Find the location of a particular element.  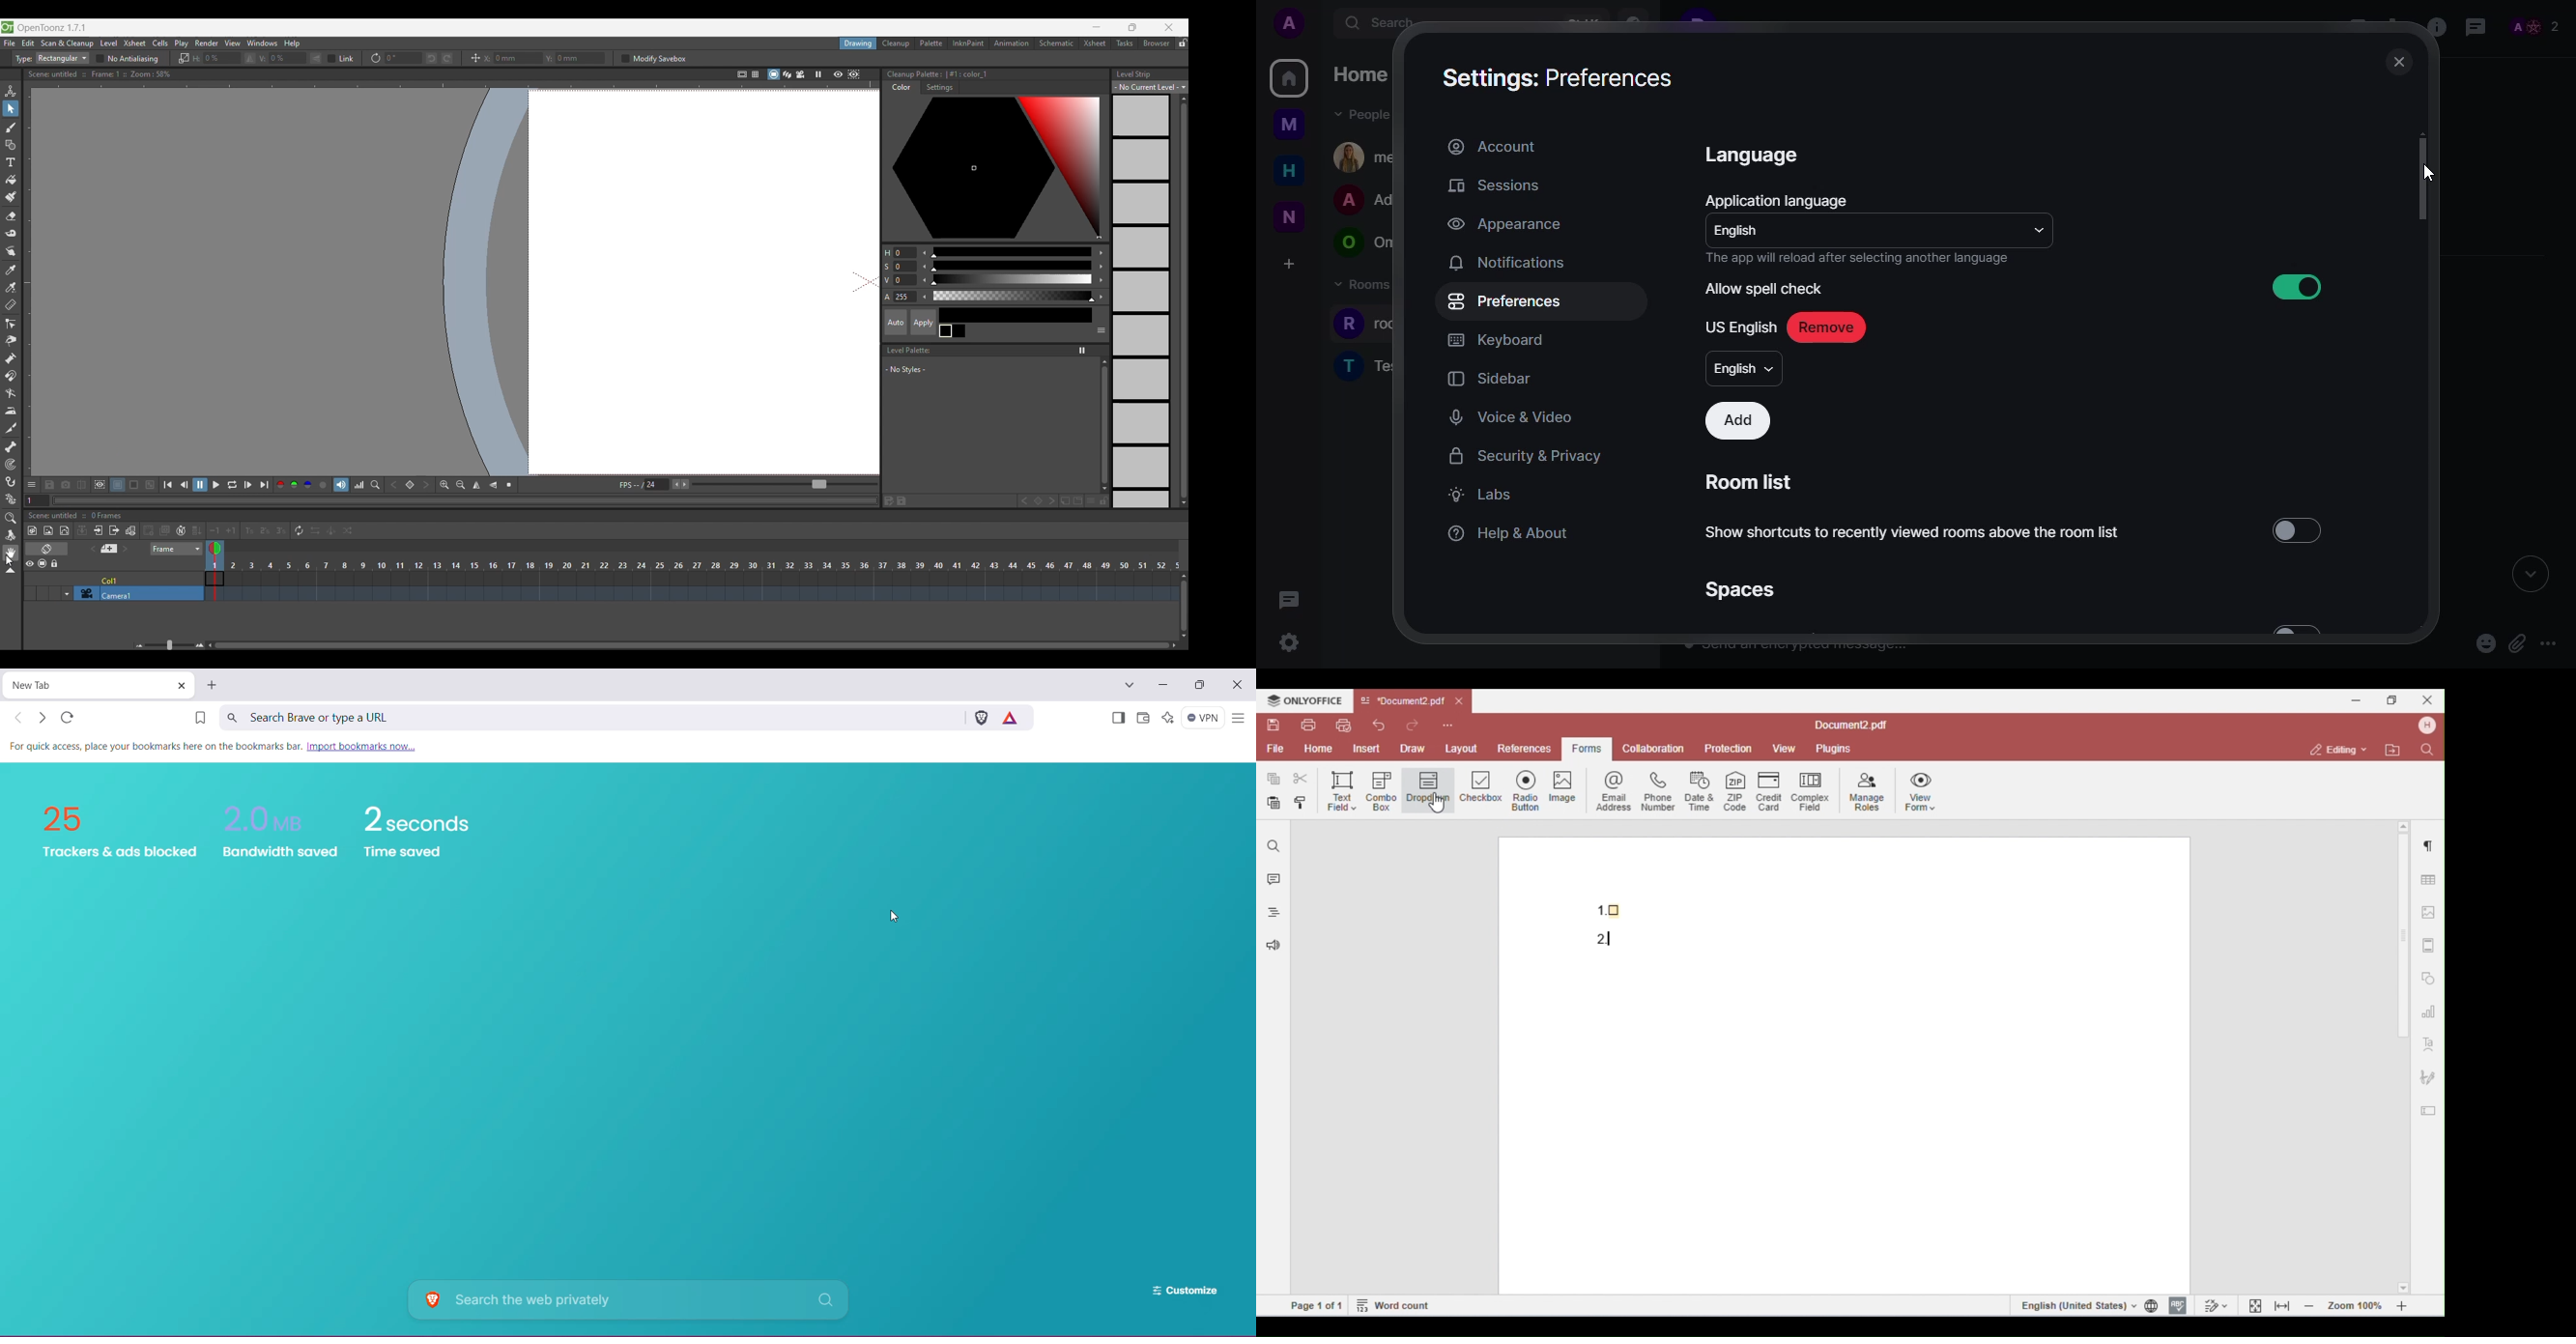

home is located at coordinates (1290, 78).